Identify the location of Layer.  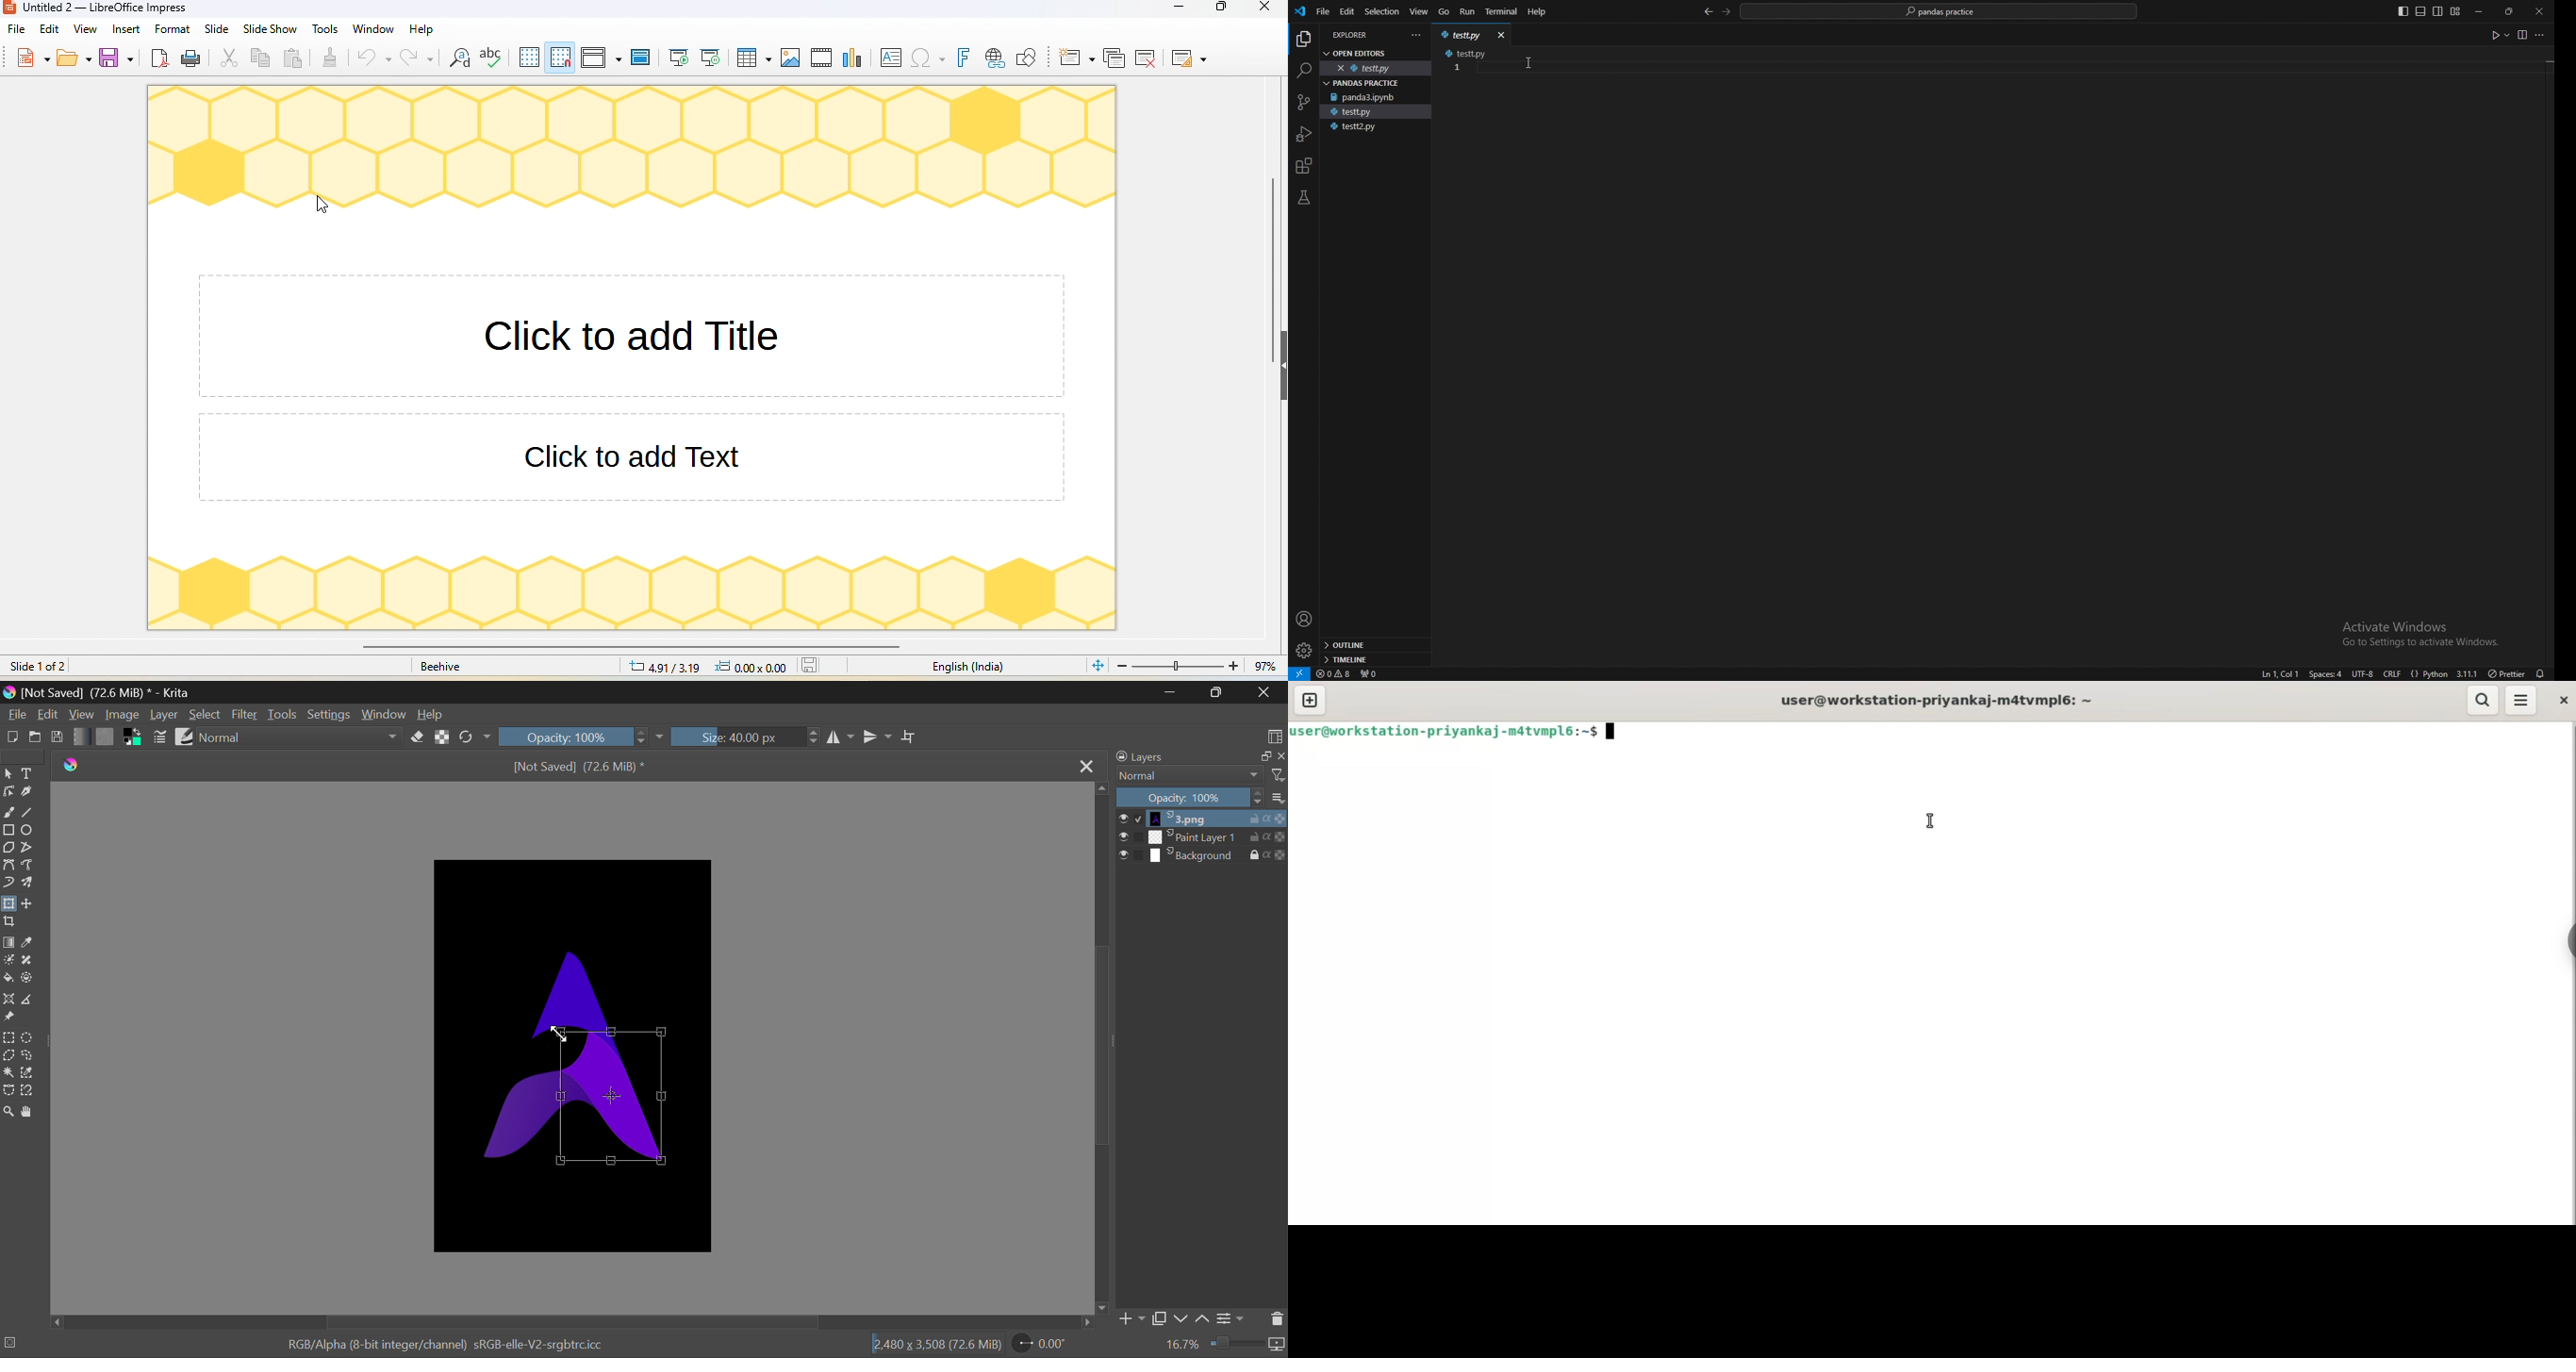
(164, 714).